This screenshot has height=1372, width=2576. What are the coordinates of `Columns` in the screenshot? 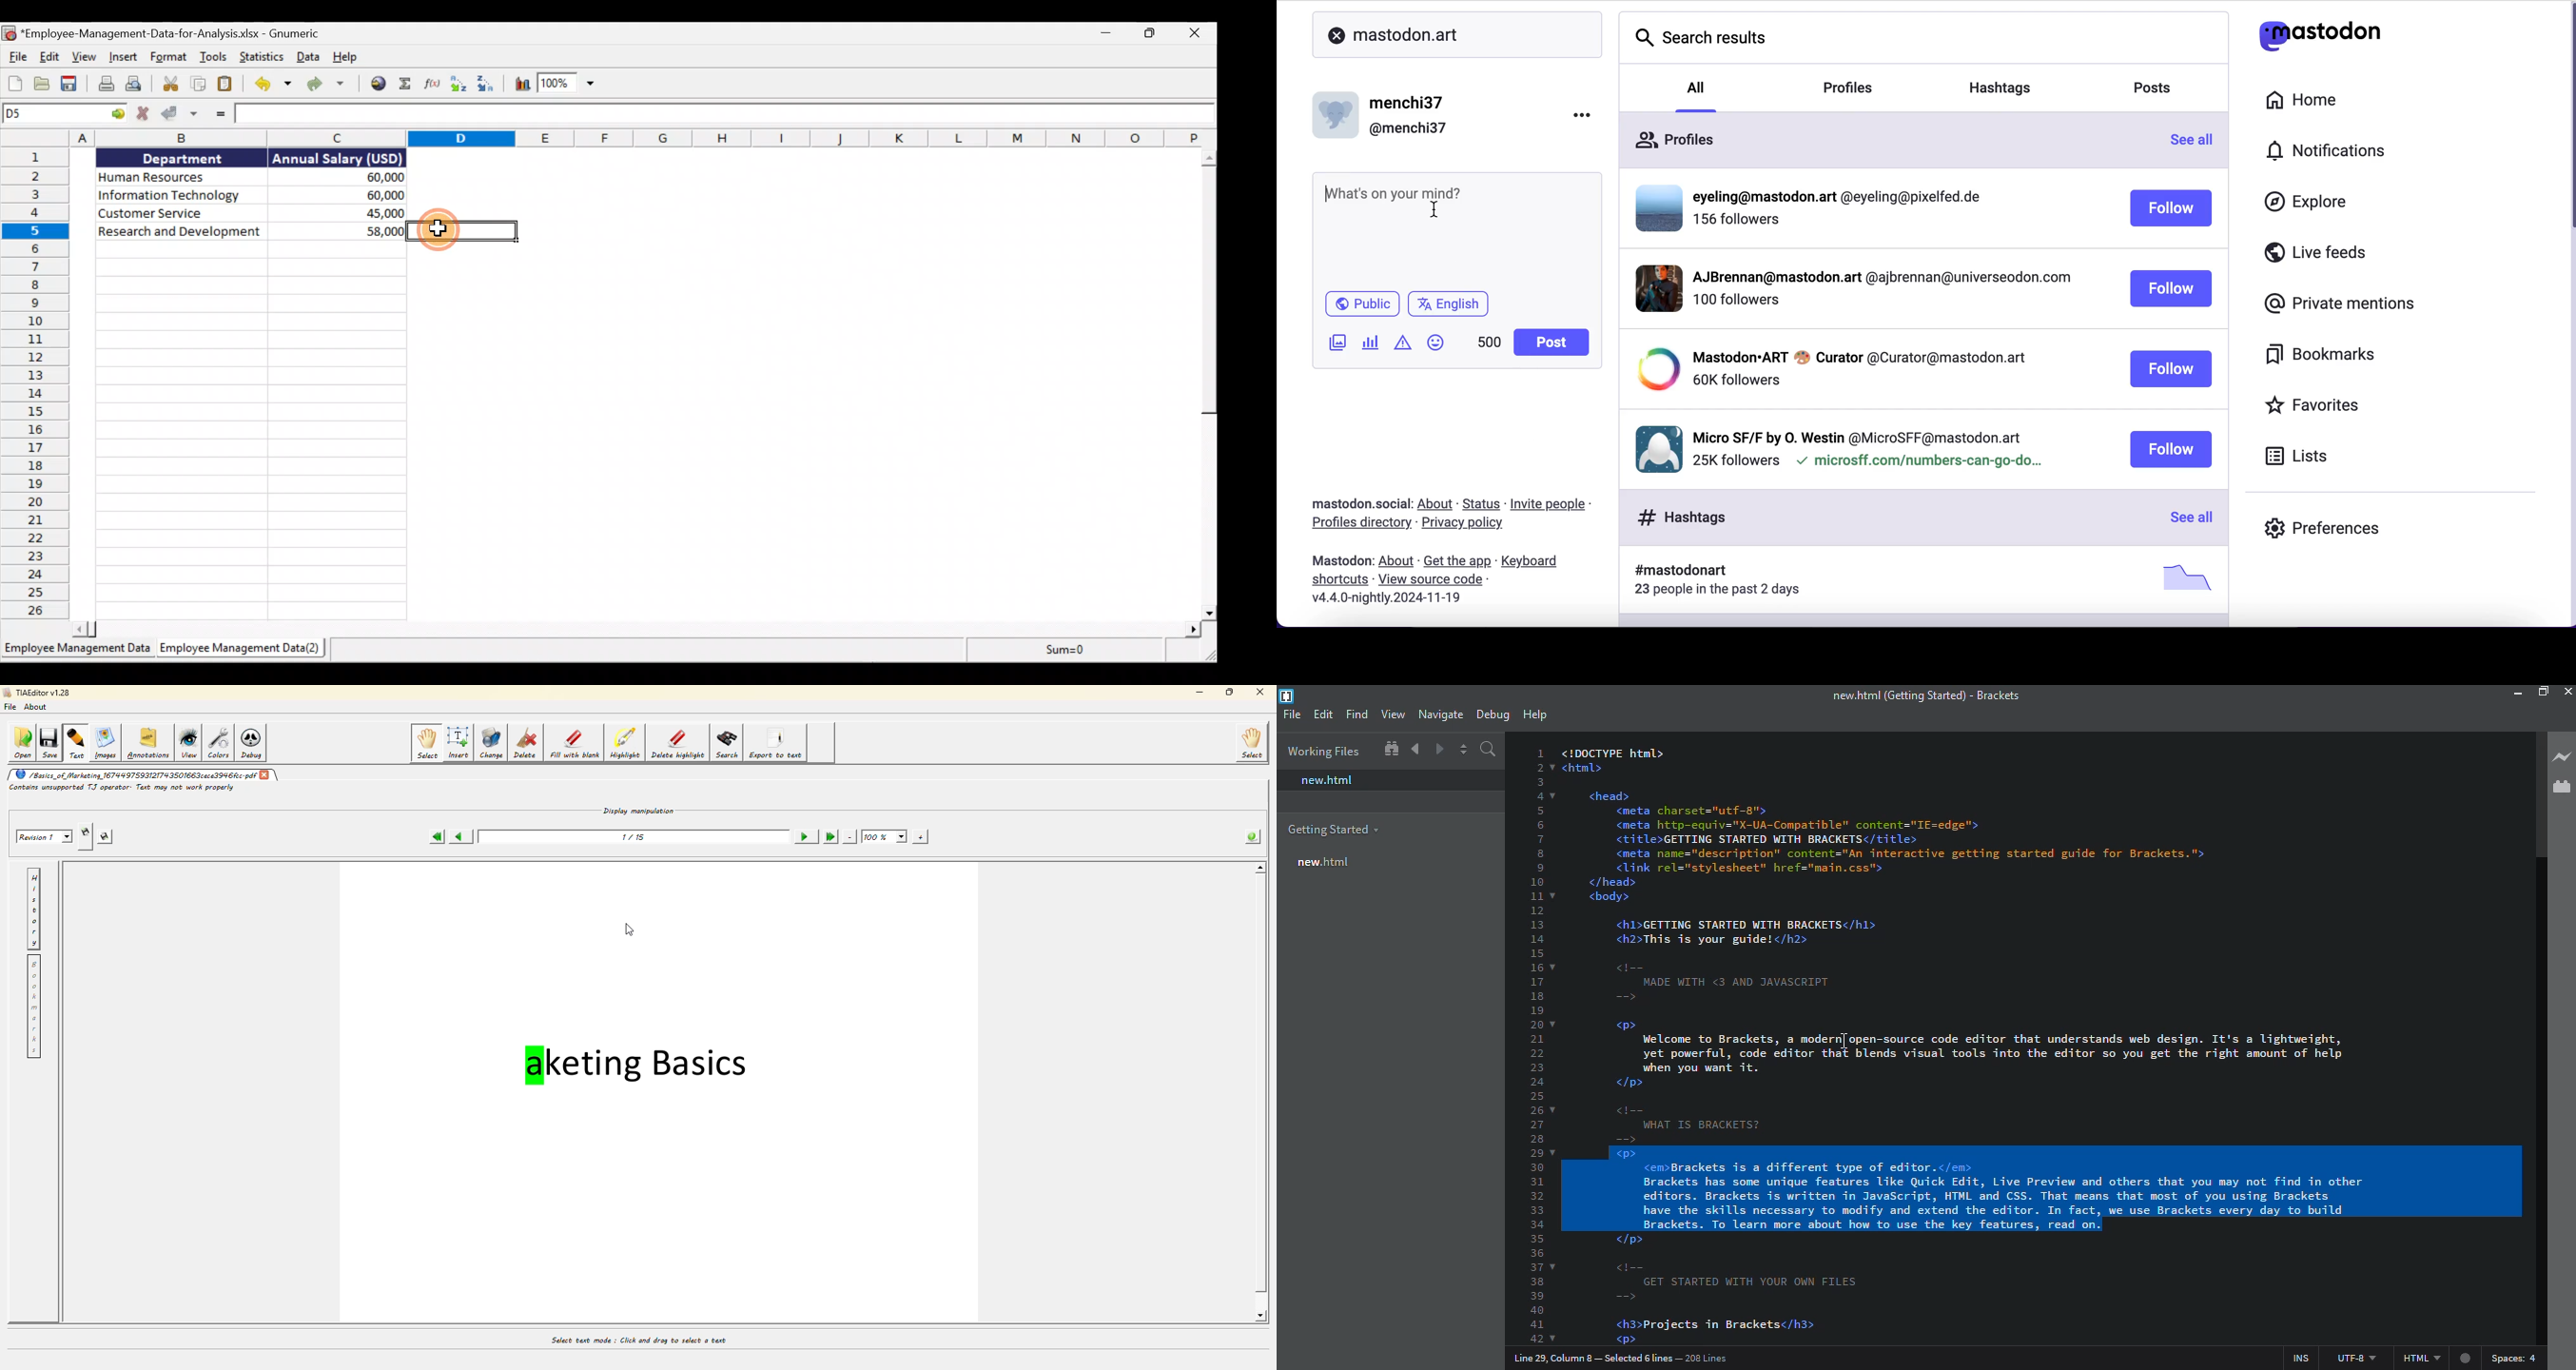 It's located at (611, 139).